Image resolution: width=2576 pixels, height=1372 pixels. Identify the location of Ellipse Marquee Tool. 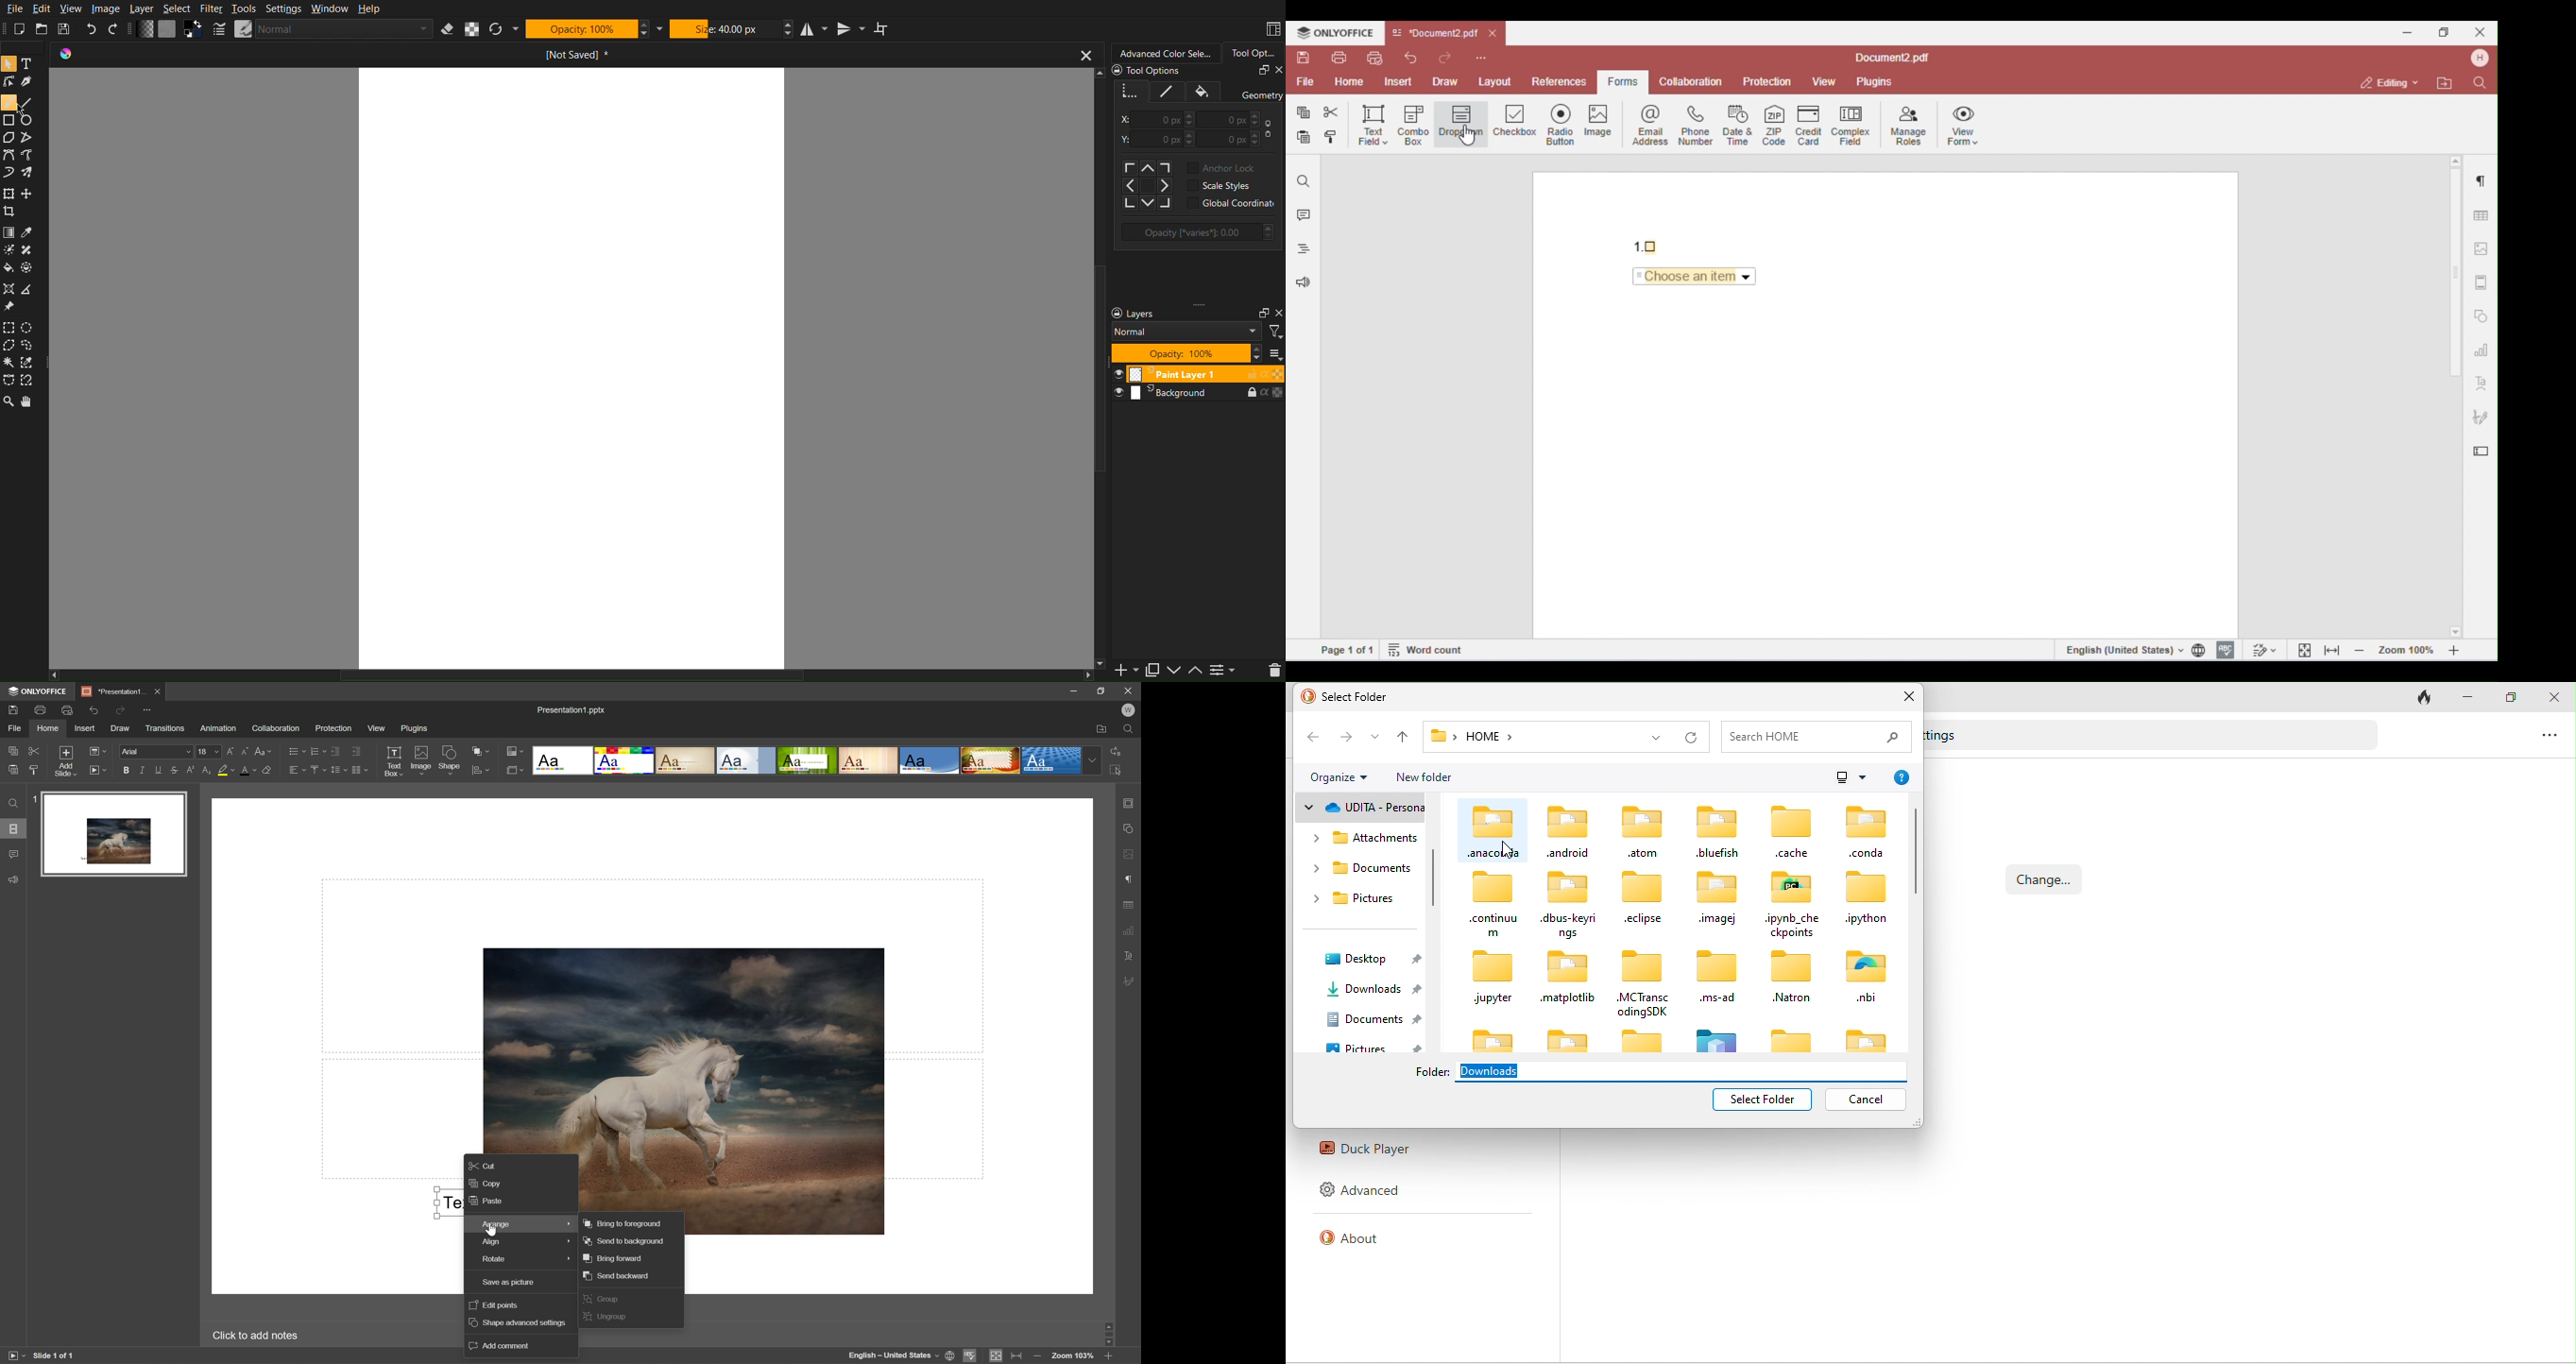
(29, 329).